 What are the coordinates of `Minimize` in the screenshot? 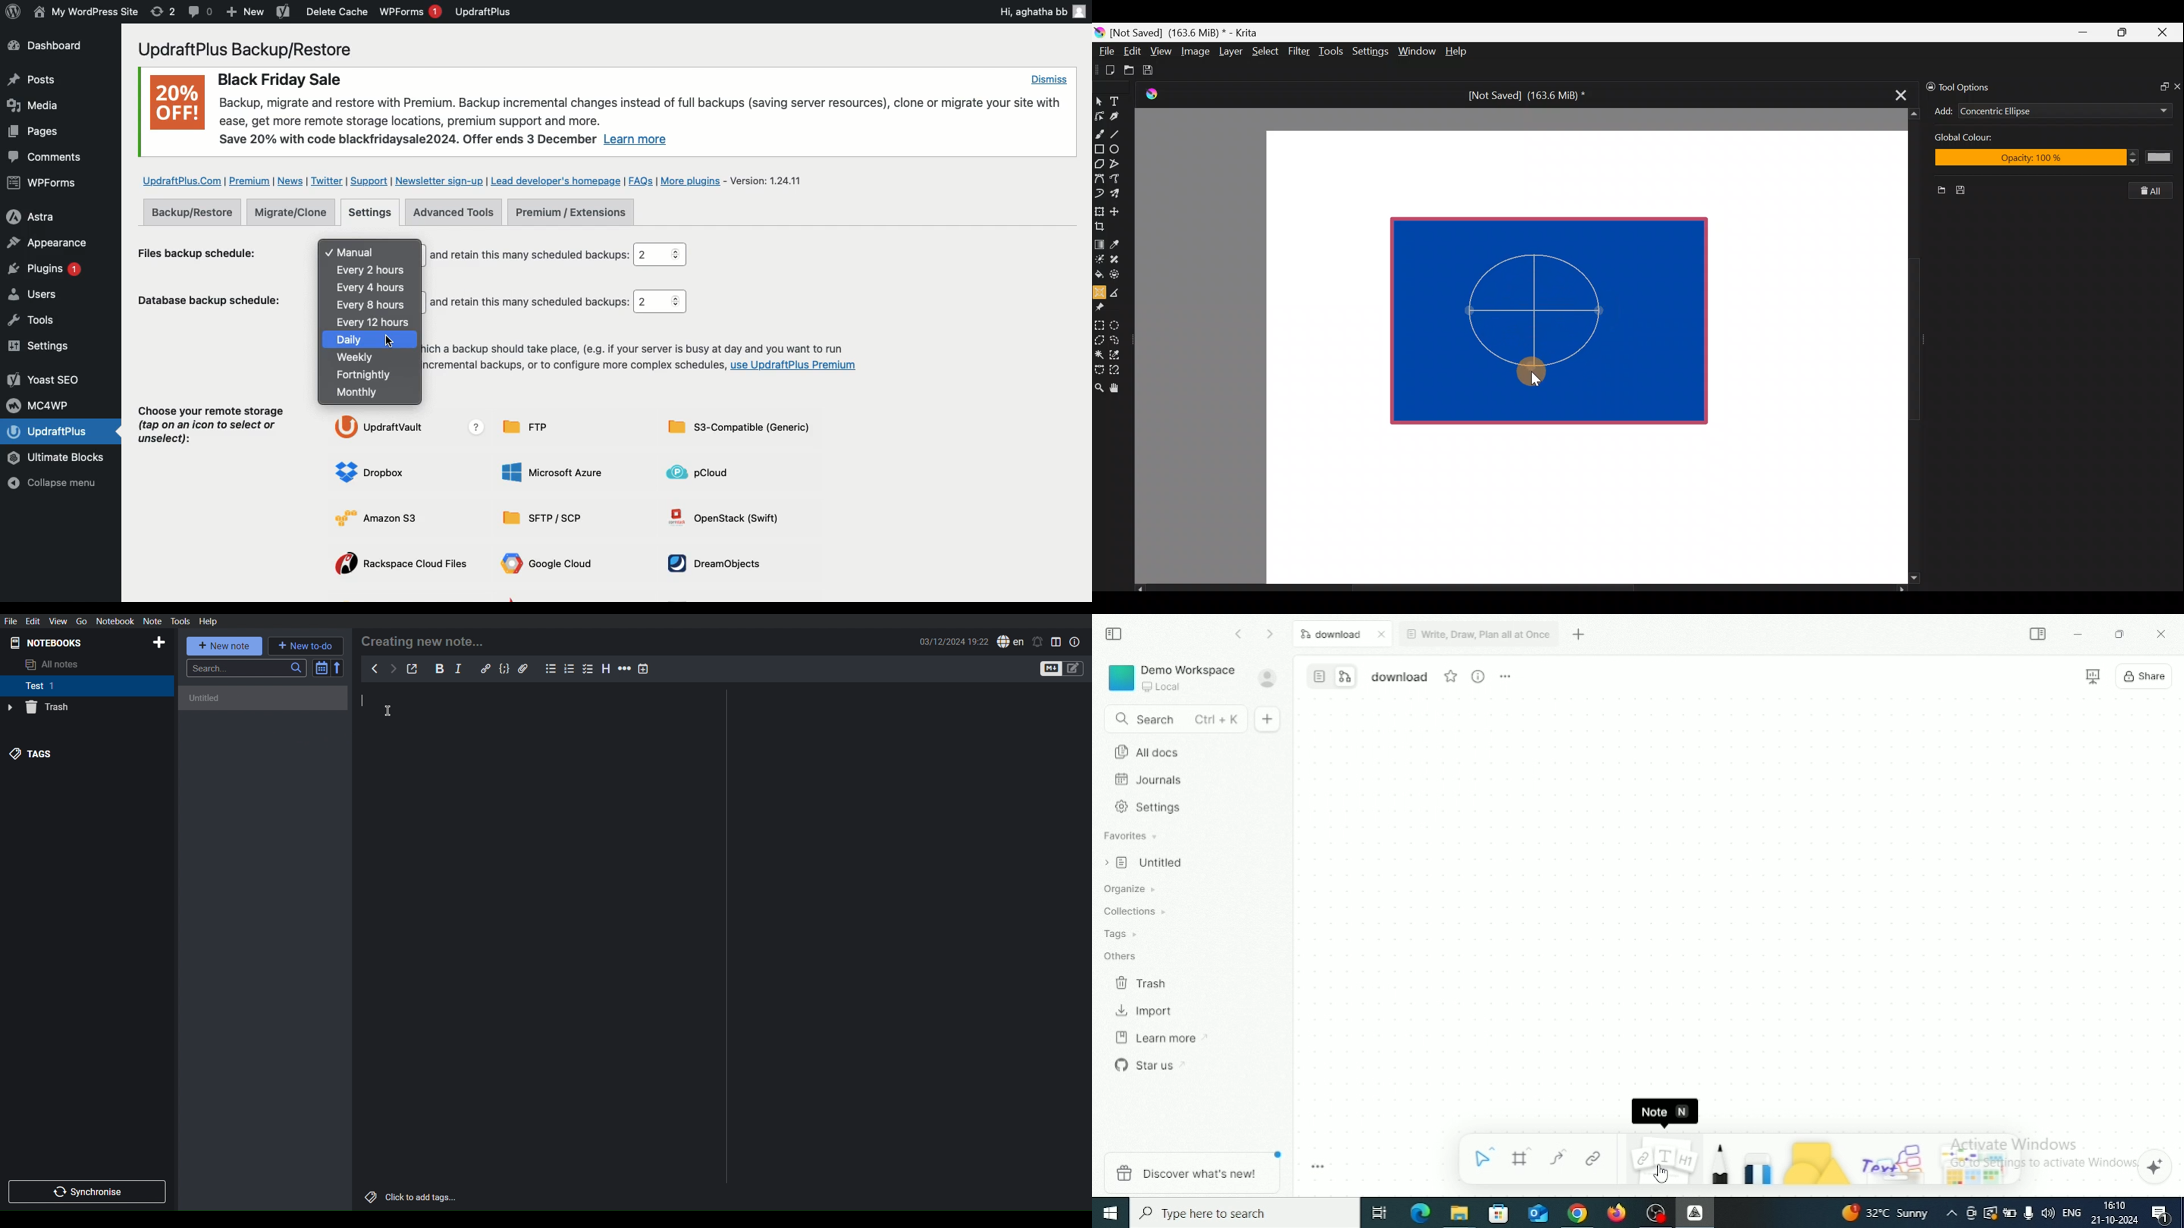 It's located at (2084, 32).